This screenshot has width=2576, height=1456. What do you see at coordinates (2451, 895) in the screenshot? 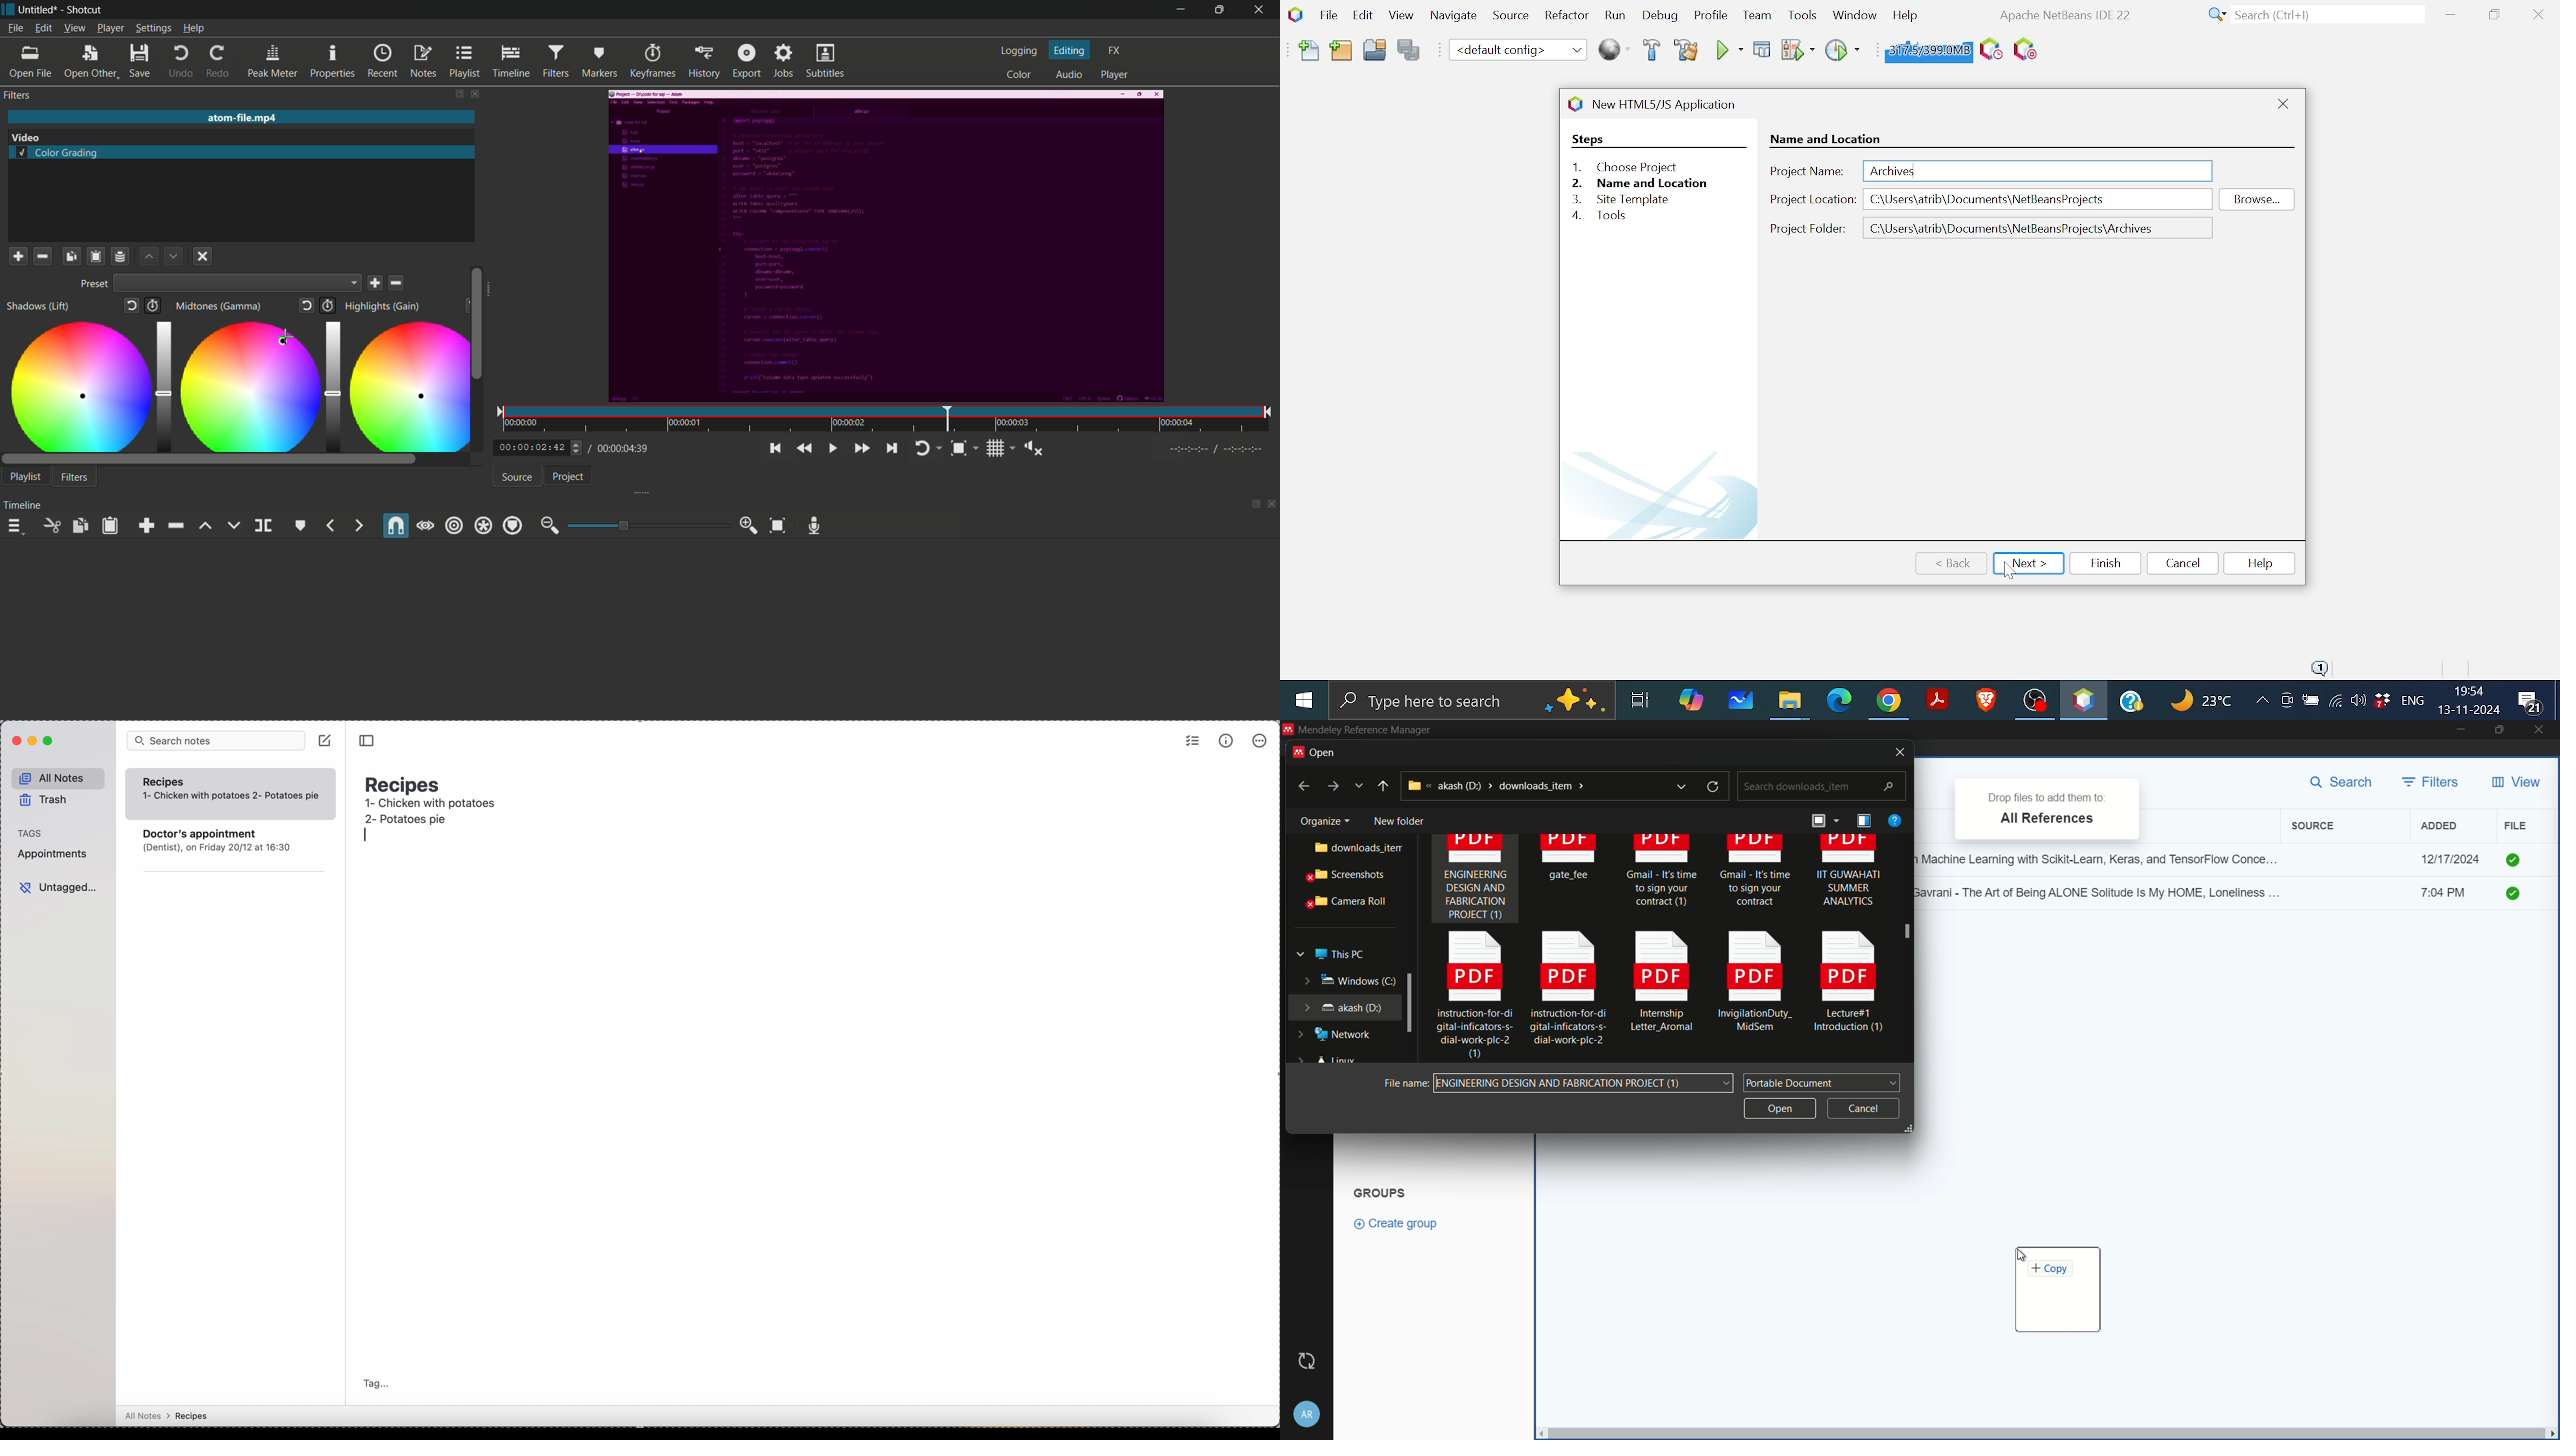
I see `7:04 PM` at bounding box center [2451, 895].